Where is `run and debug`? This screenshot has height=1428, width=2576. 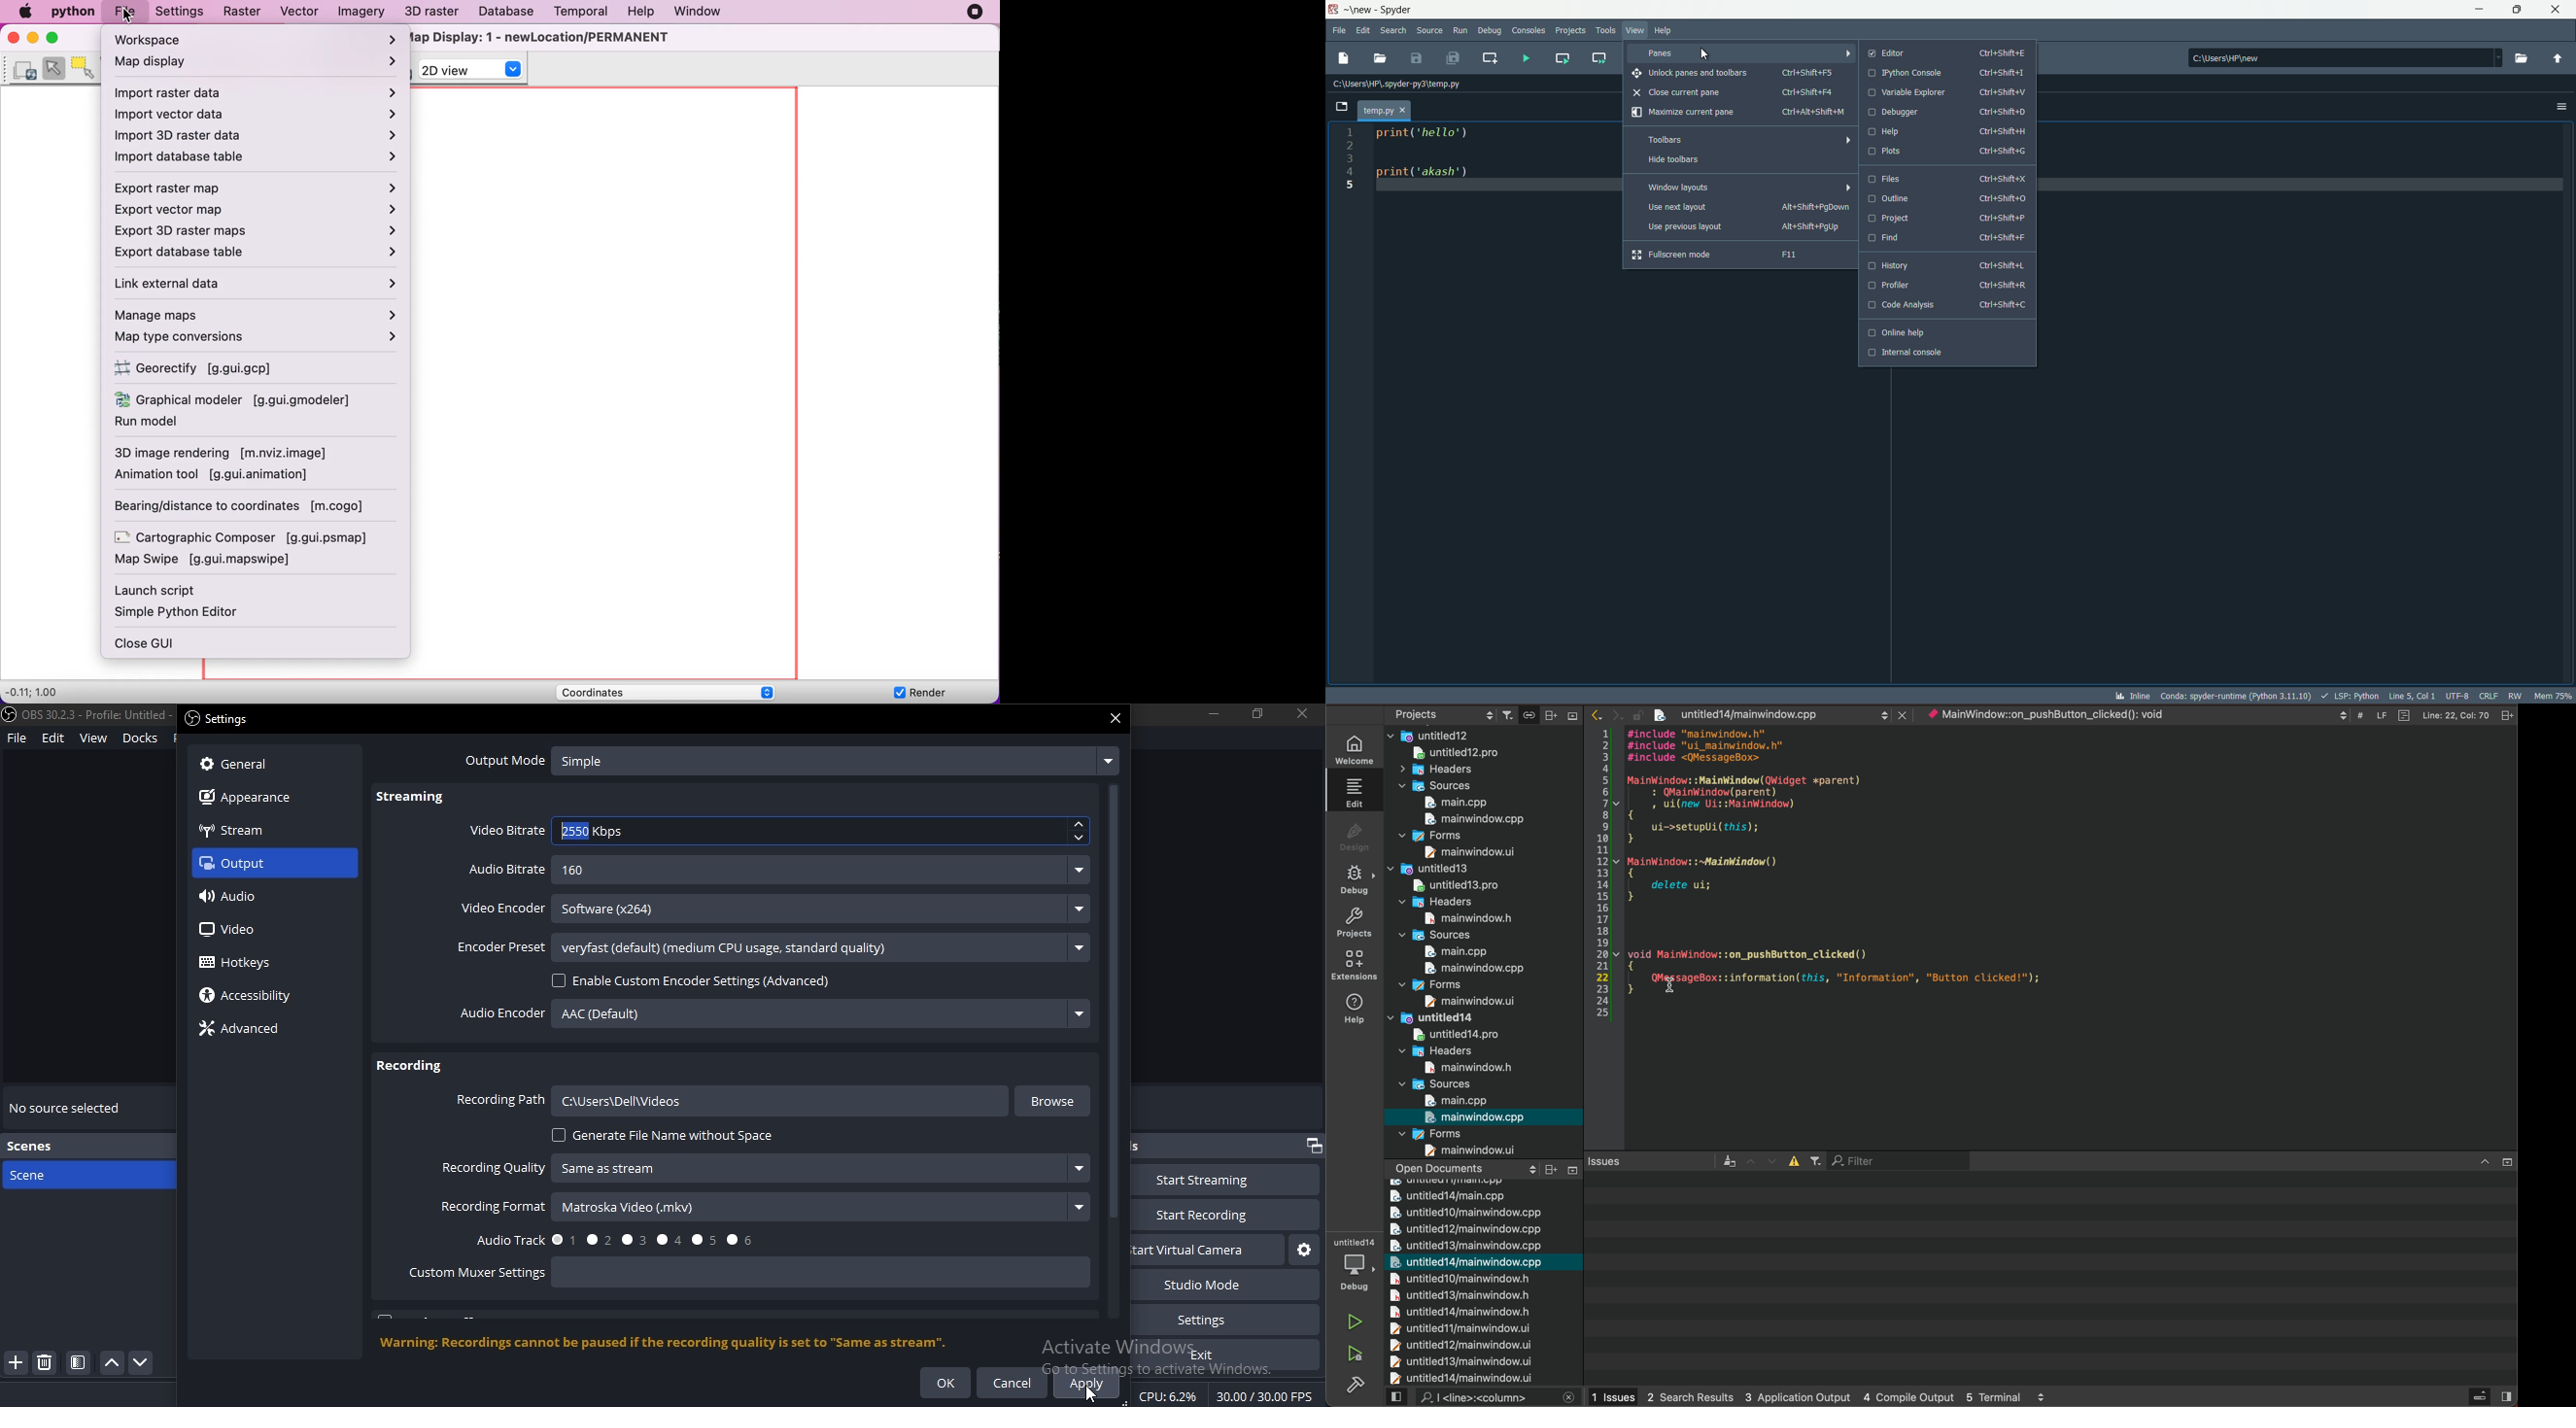
run and debug is located at coordinates (1356, 1354).